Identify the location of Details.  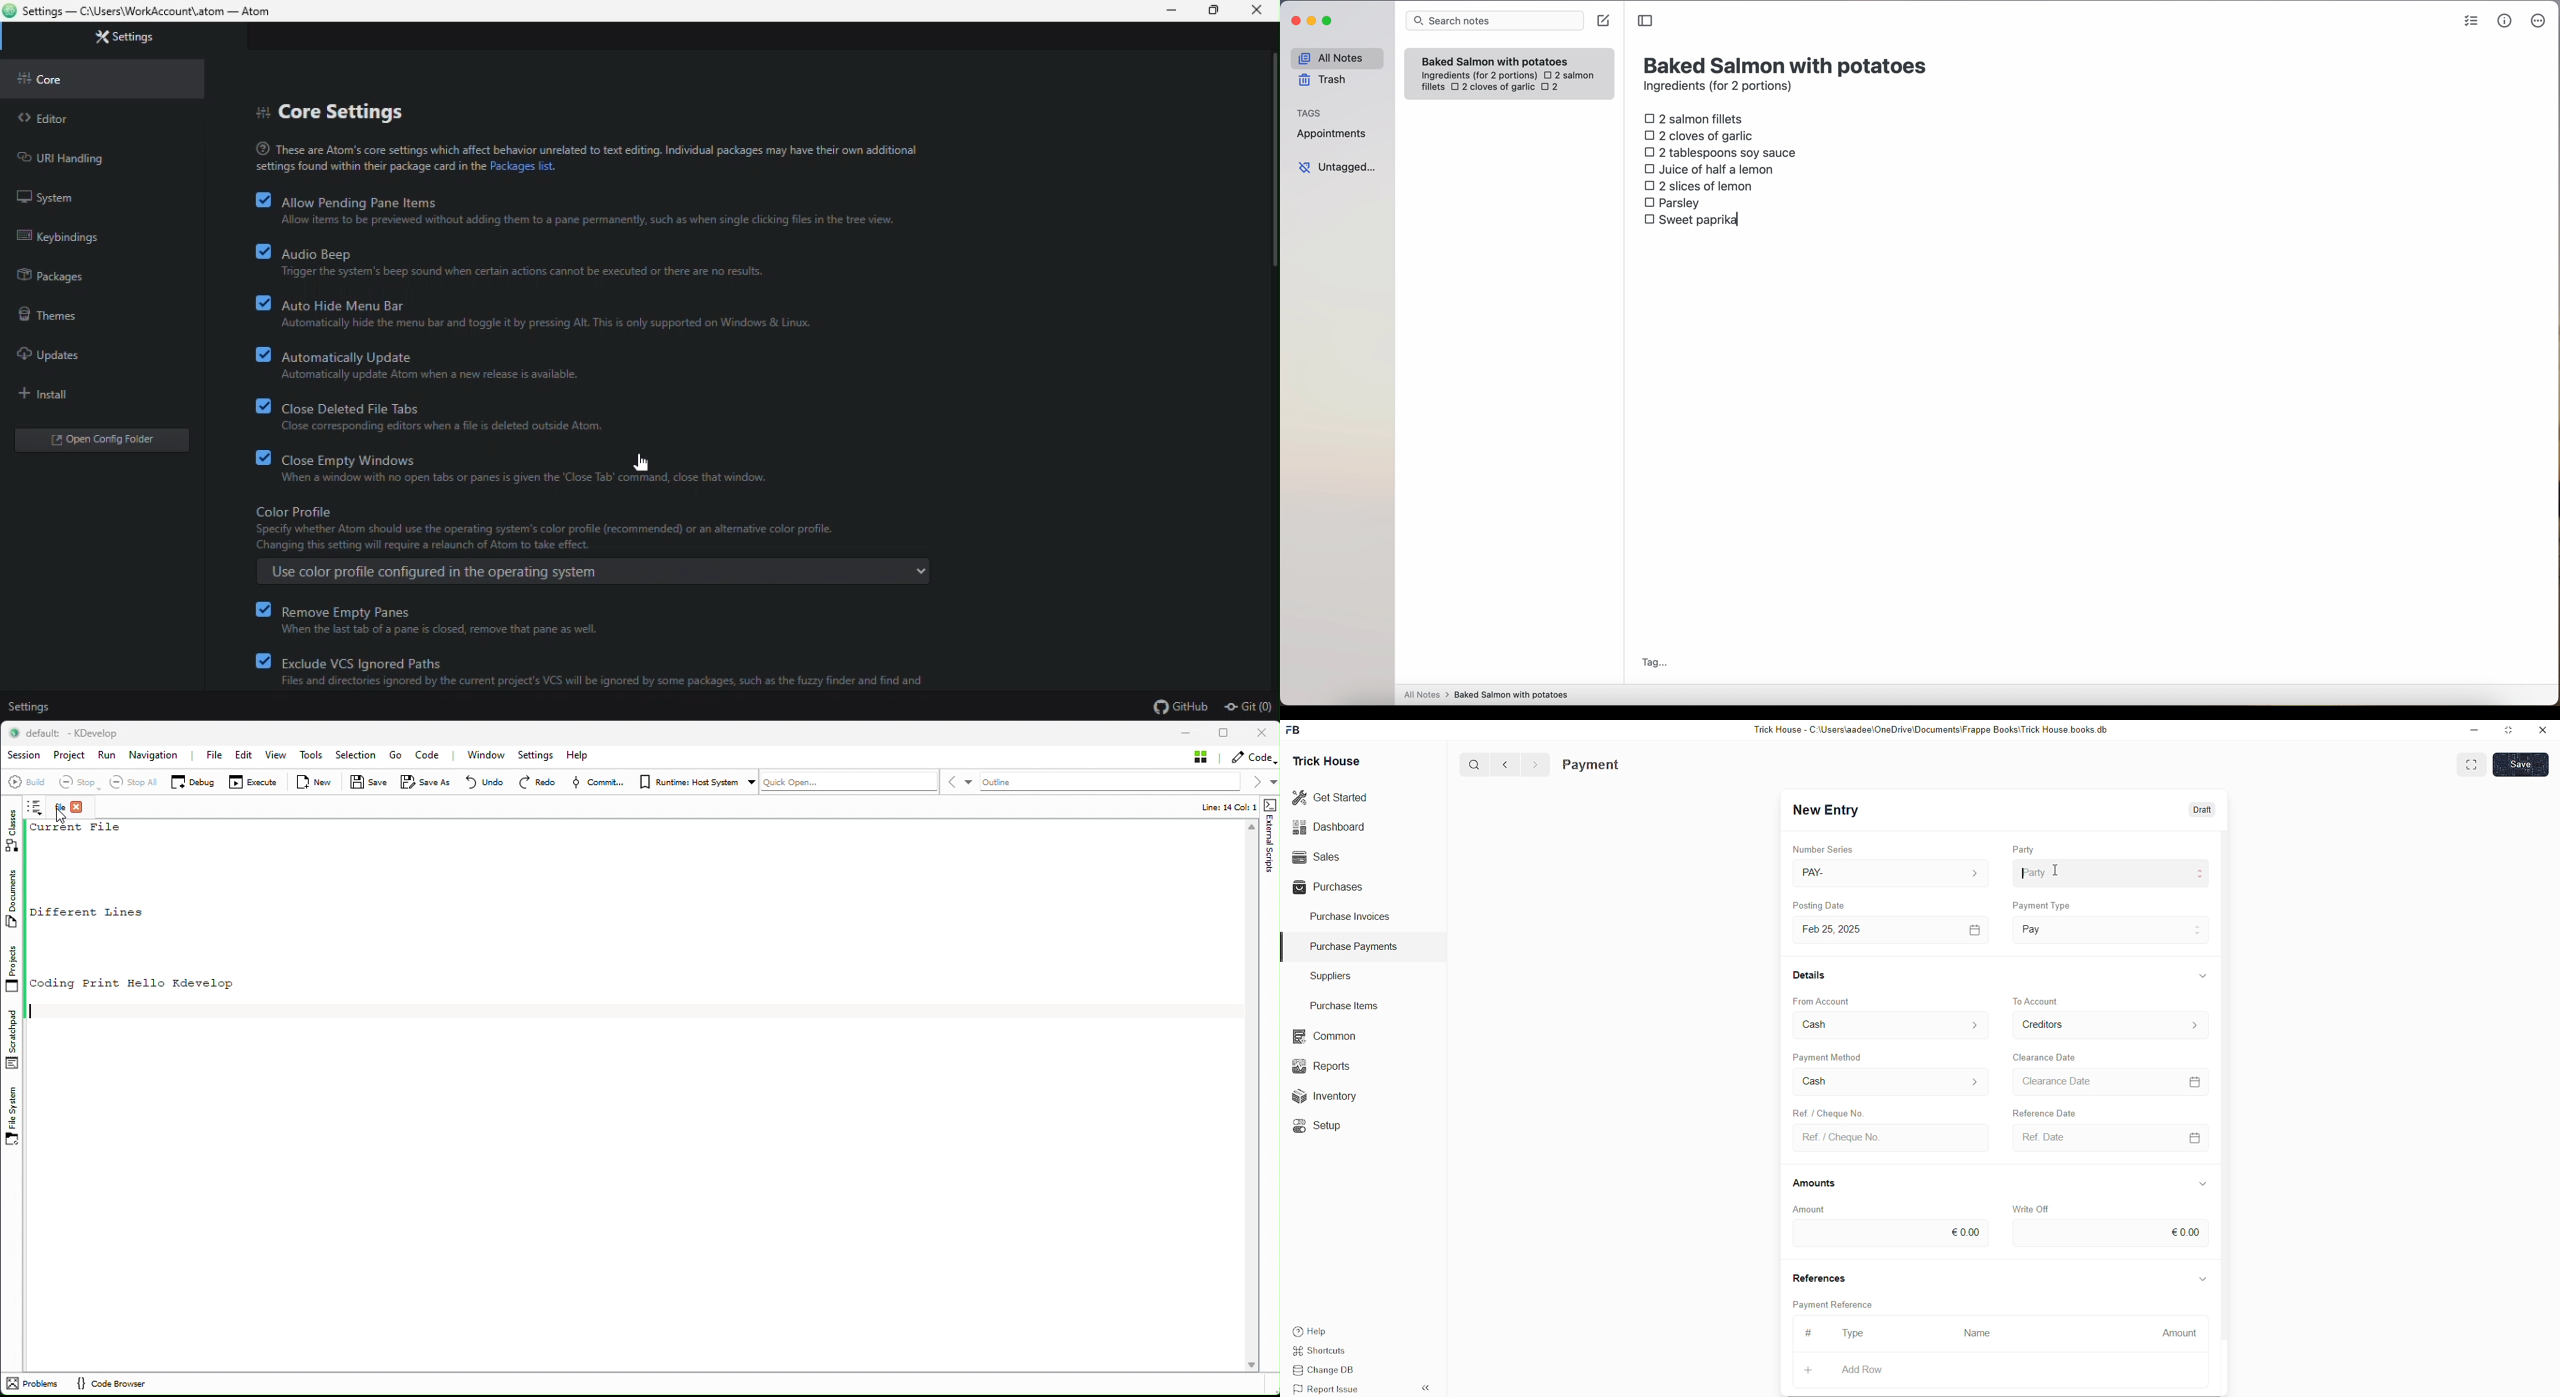
(1812, 974).